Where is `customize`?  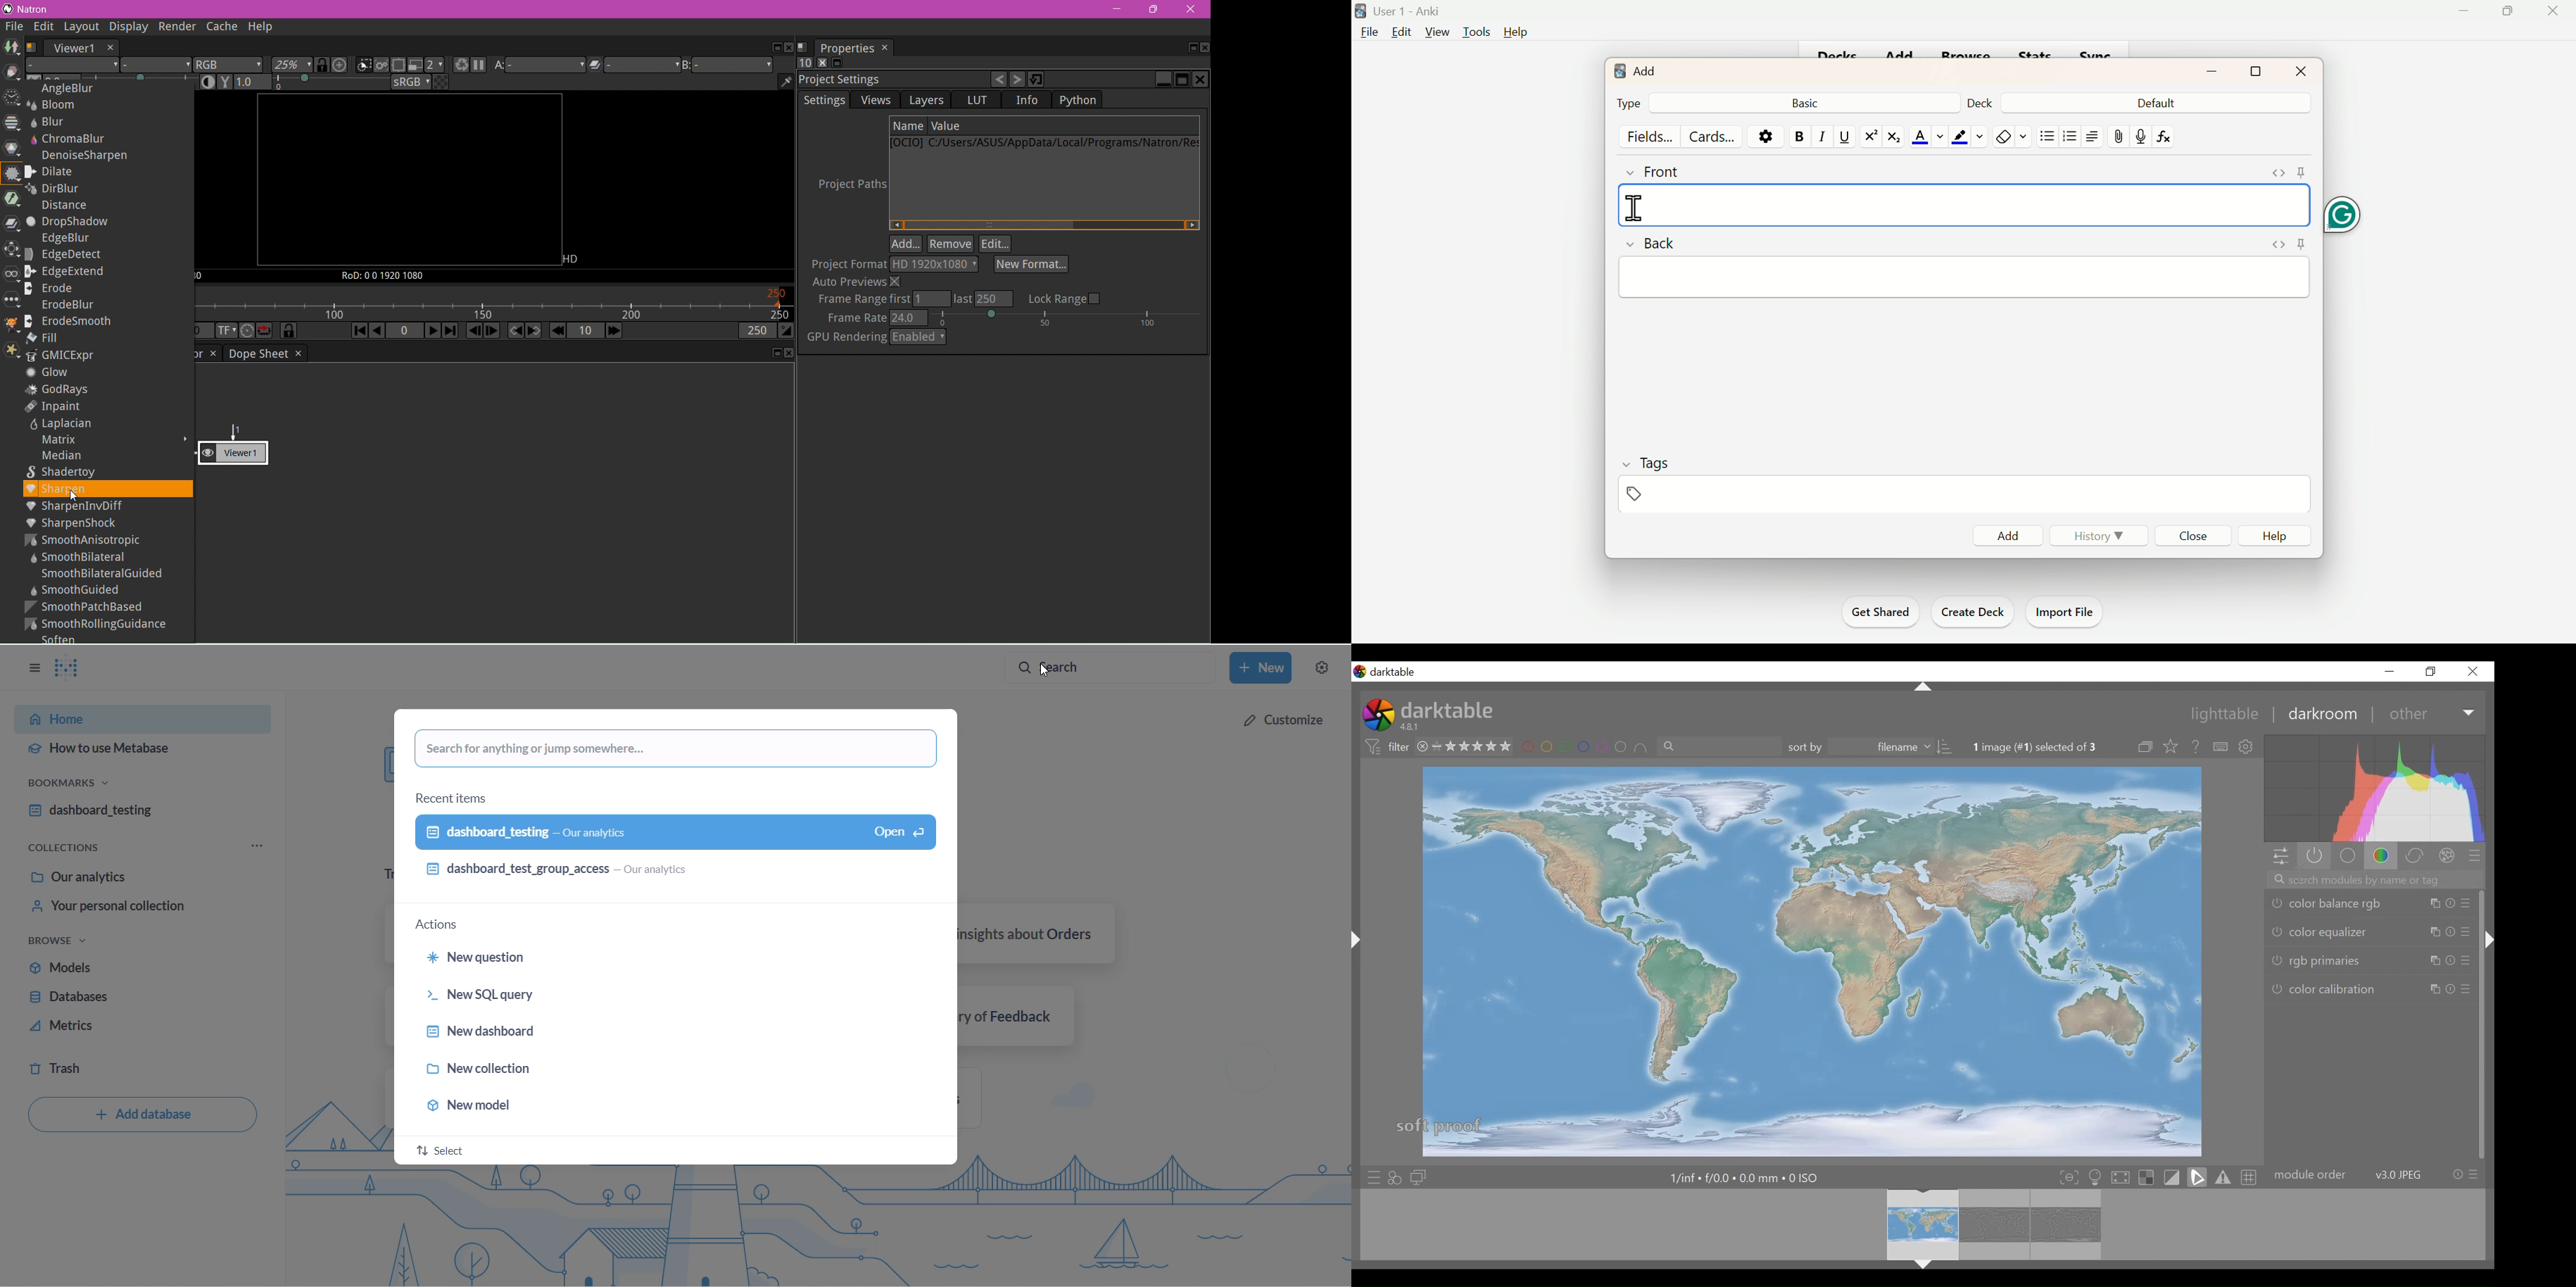
customize is located at coordinates (1279, 718).